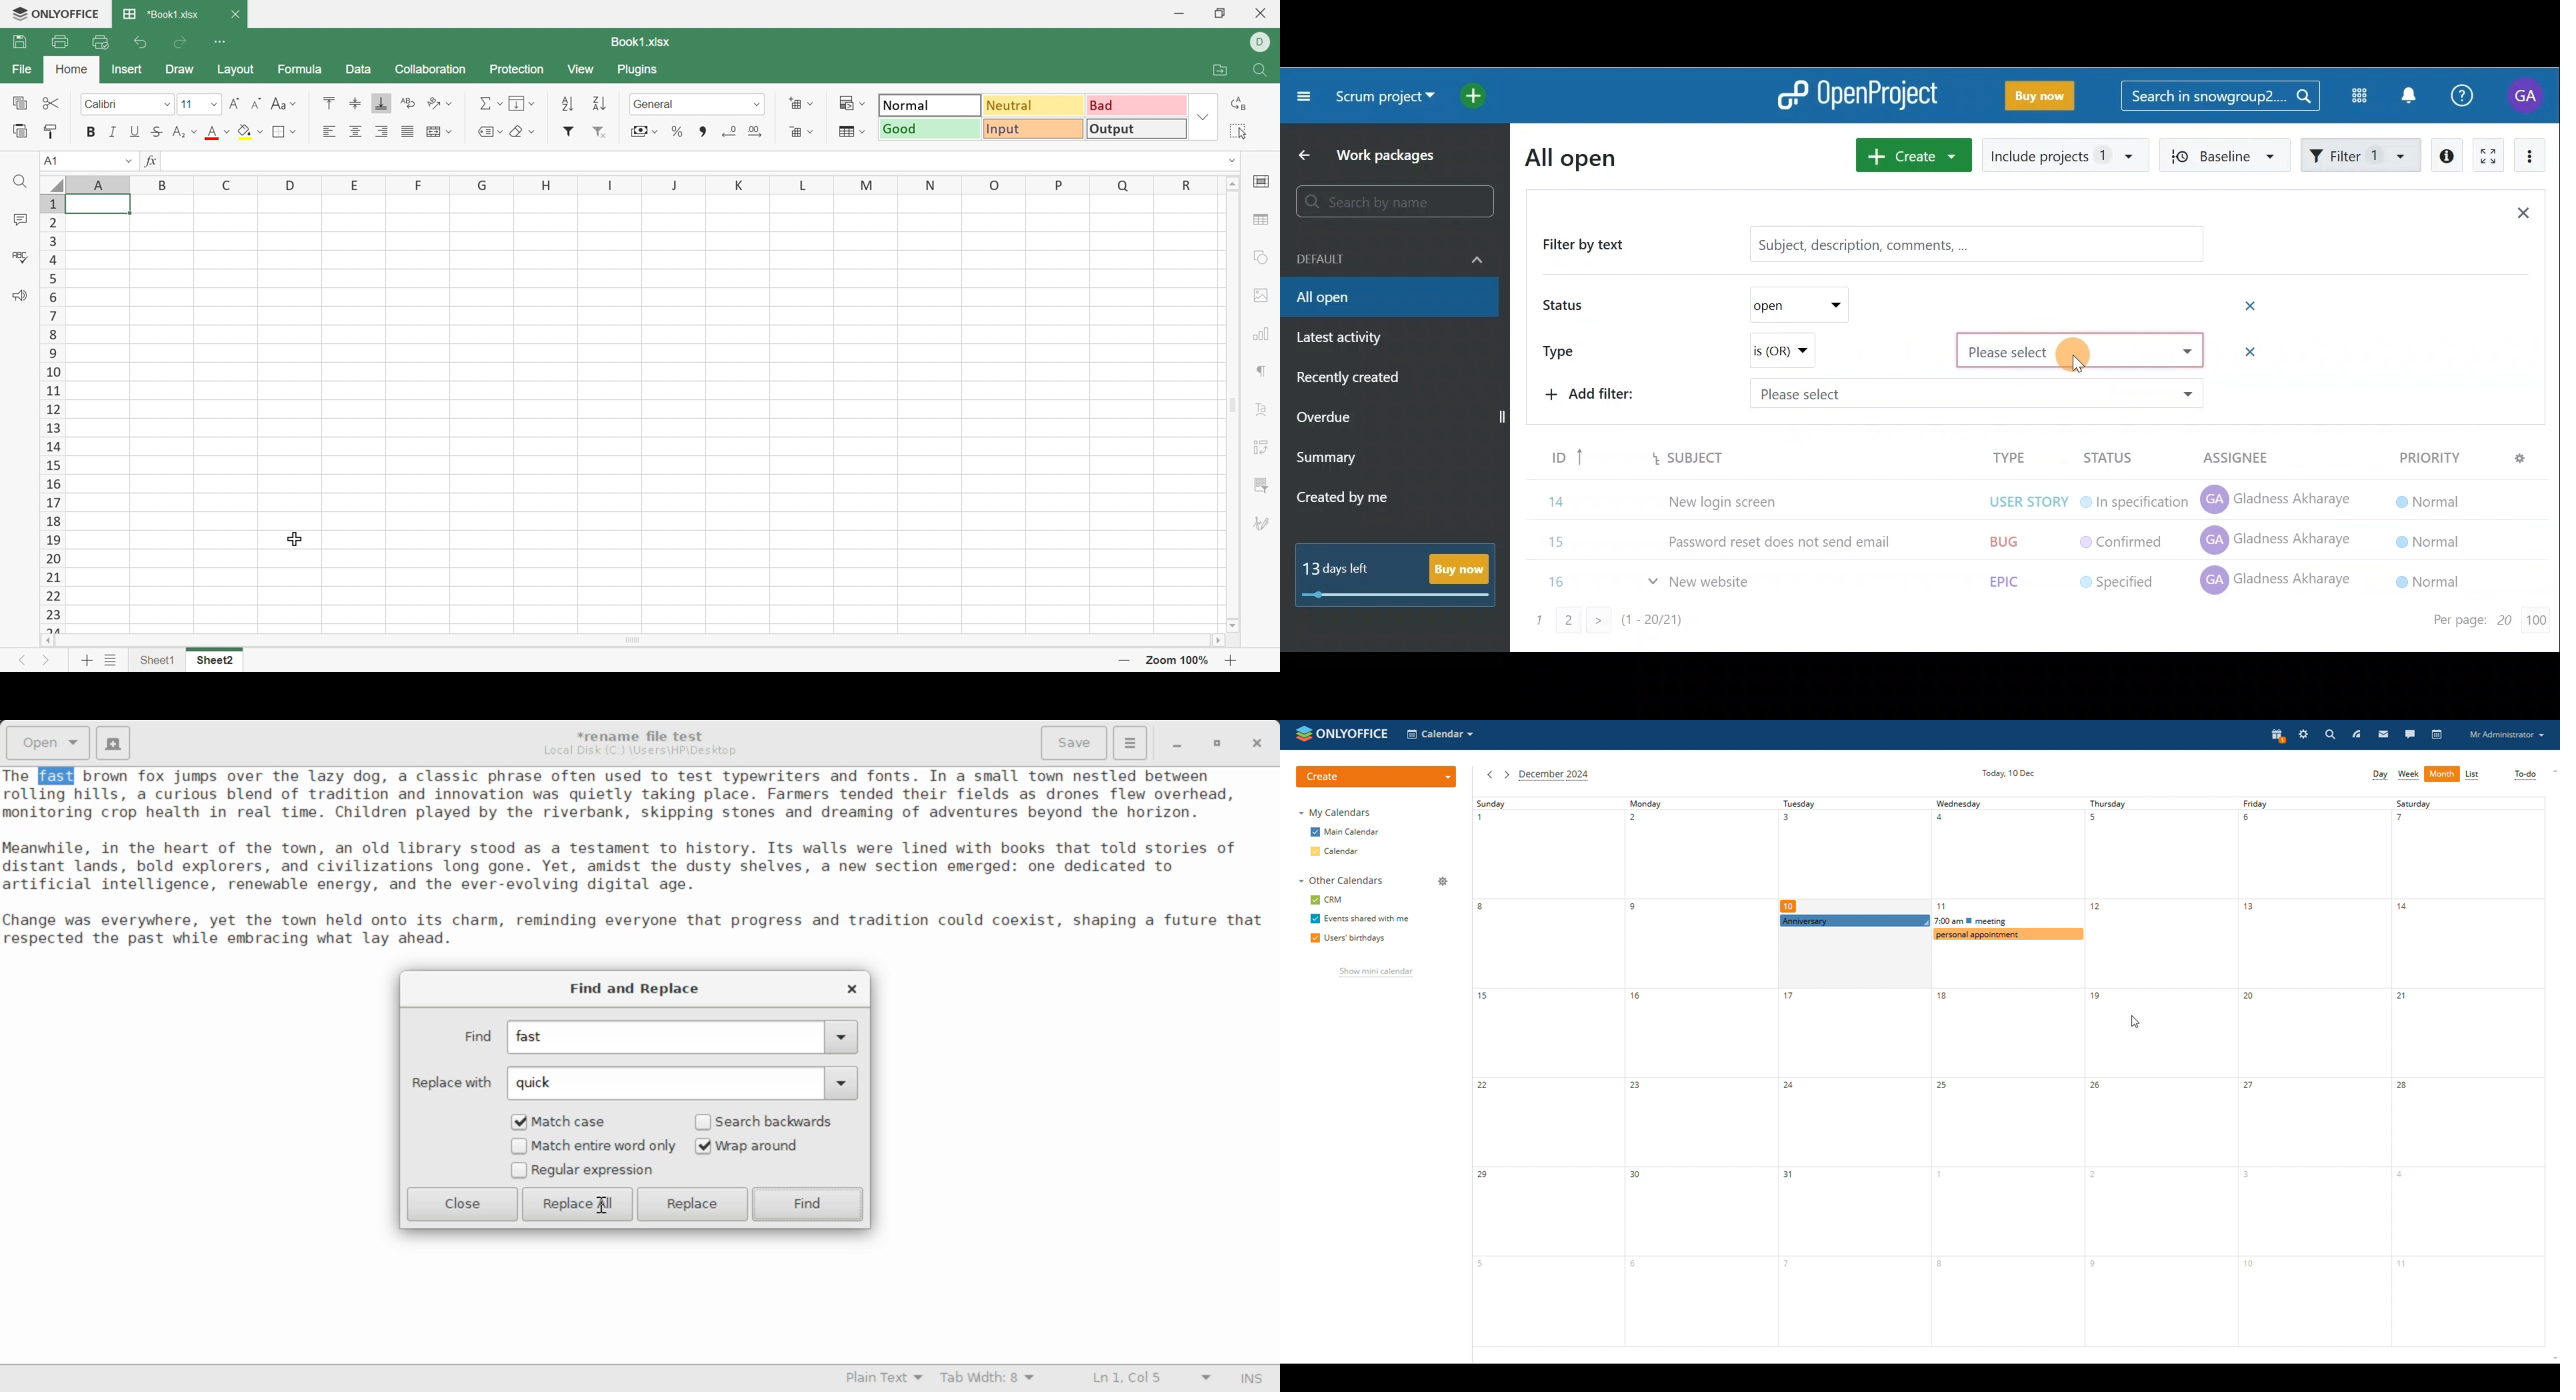 Image resolution: width=2576 pixels, height=1400 pixels. What do you see at coordinates (1235, 133) in the screenshot?
I see `Select all` at bounding box center [1235, 133].